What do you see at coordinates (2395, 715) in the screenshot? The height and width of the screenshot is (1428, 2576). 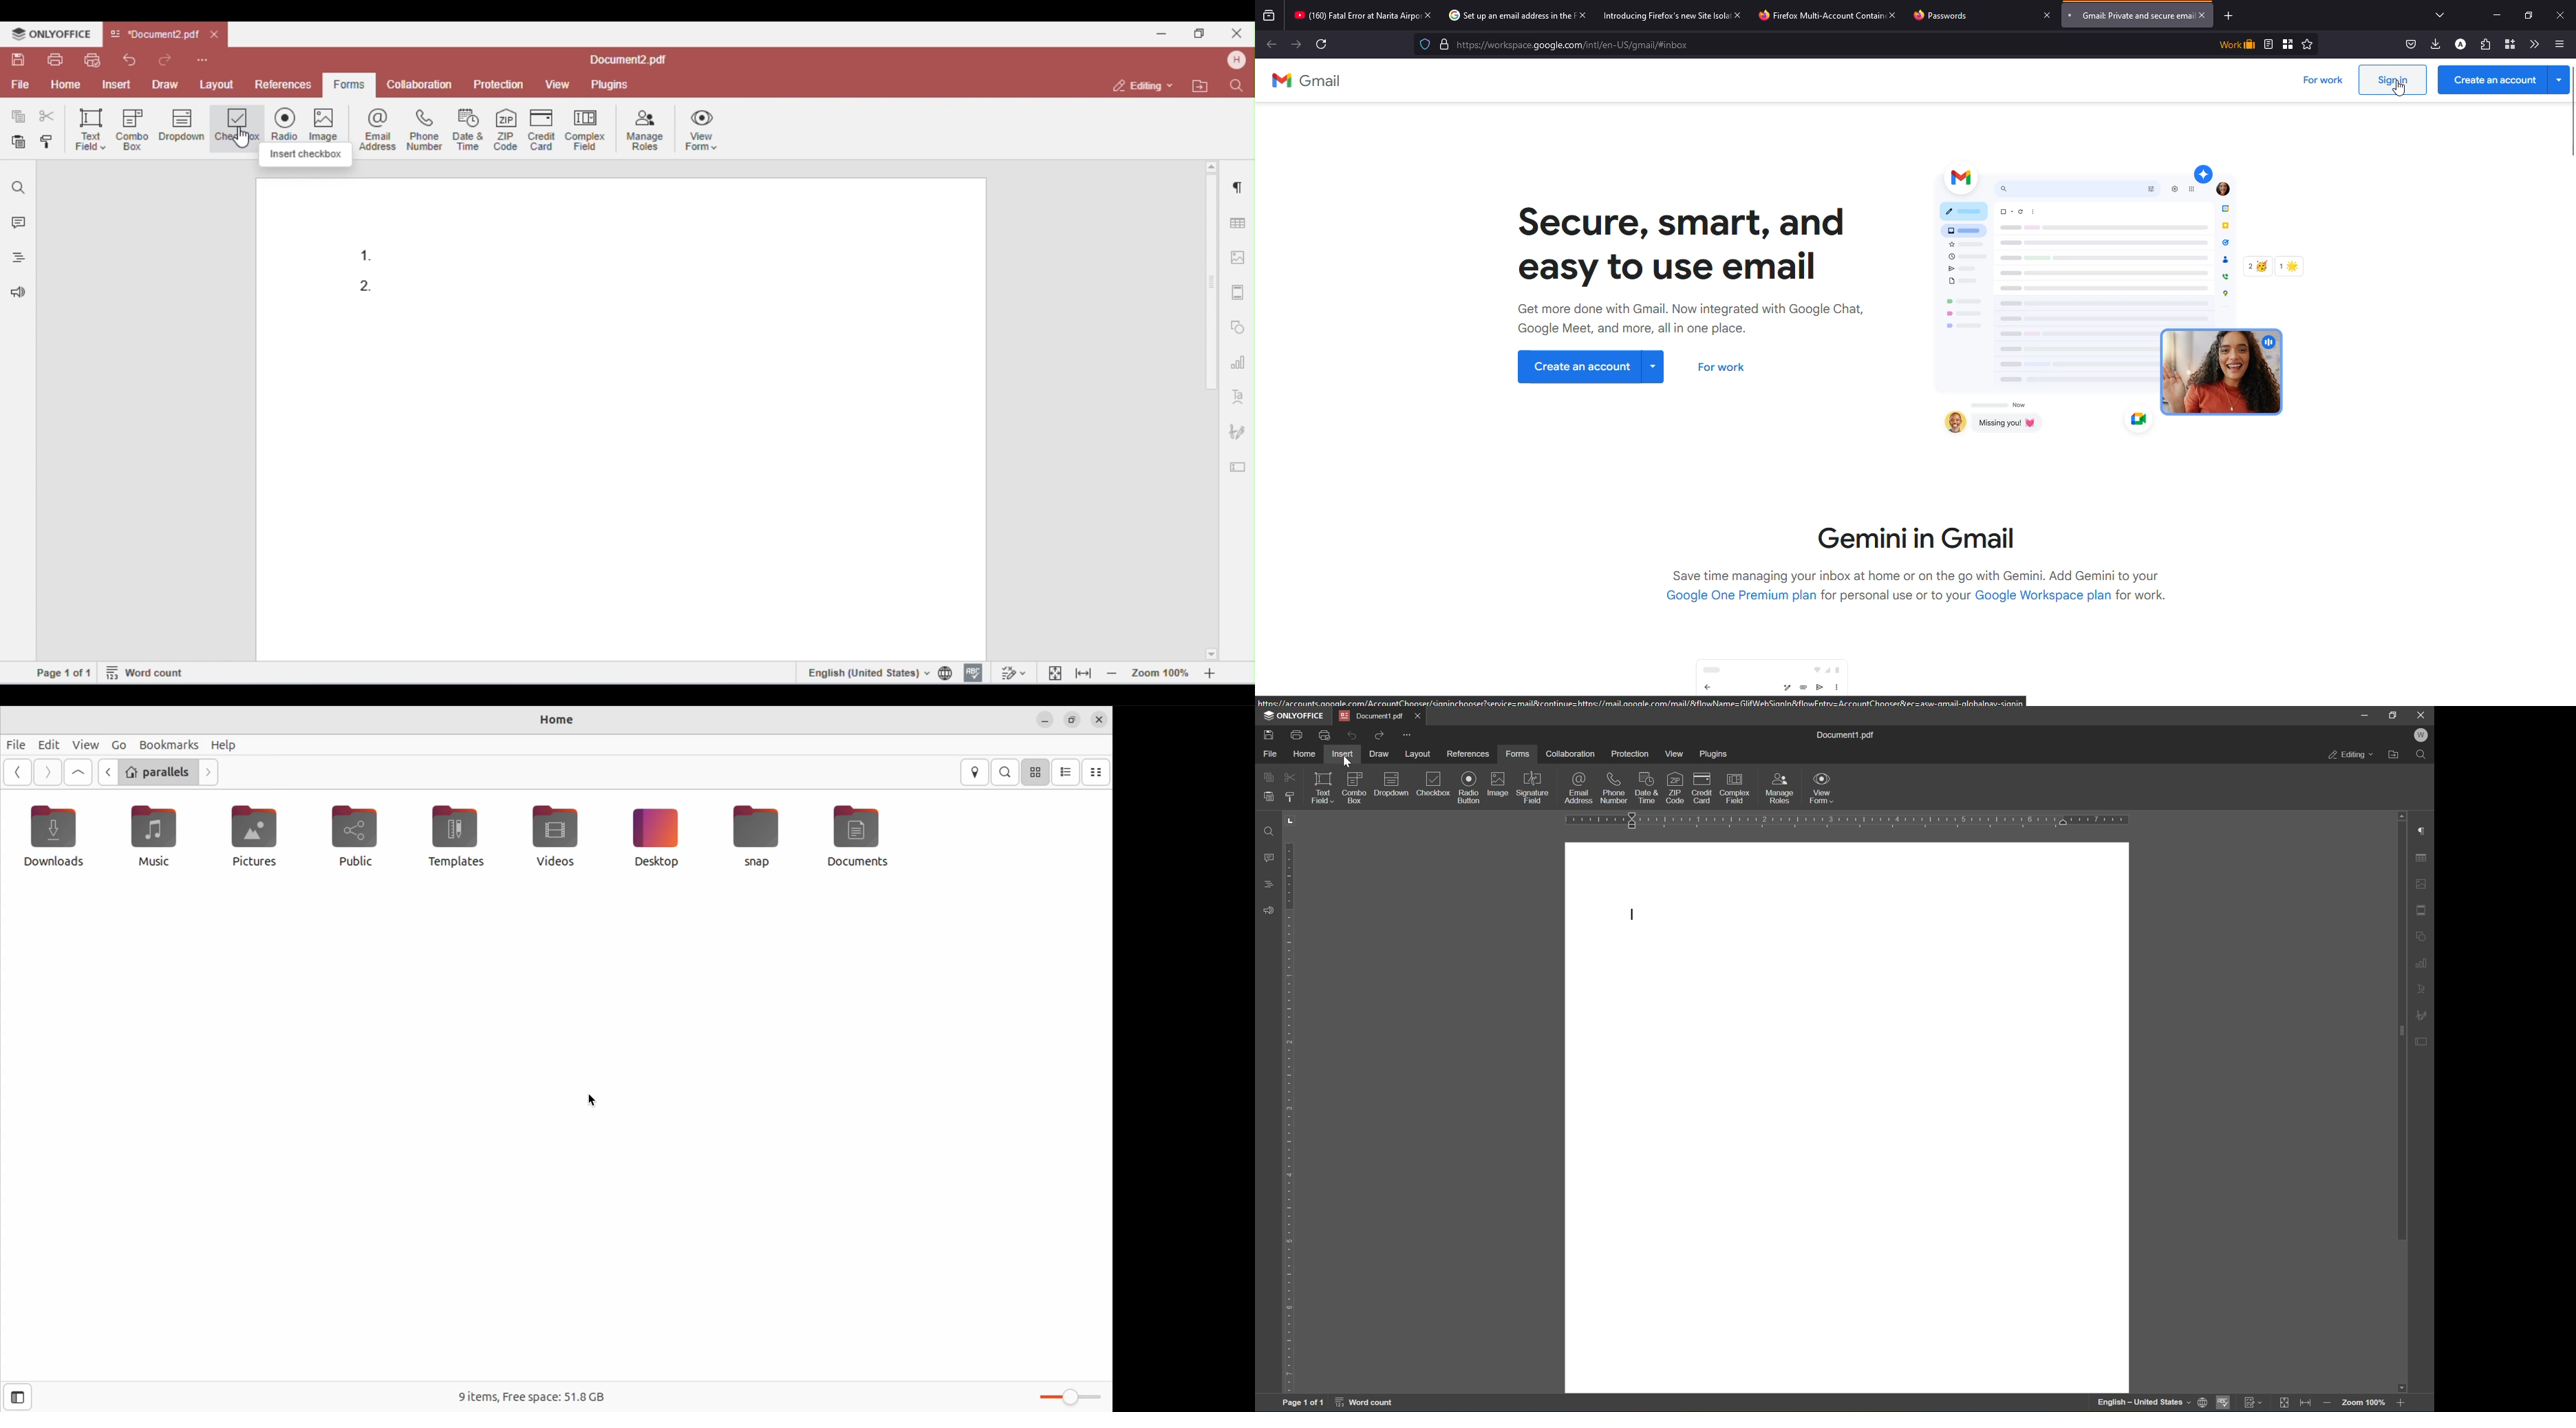 I see `restore down` at bounding box center [2395, 715].